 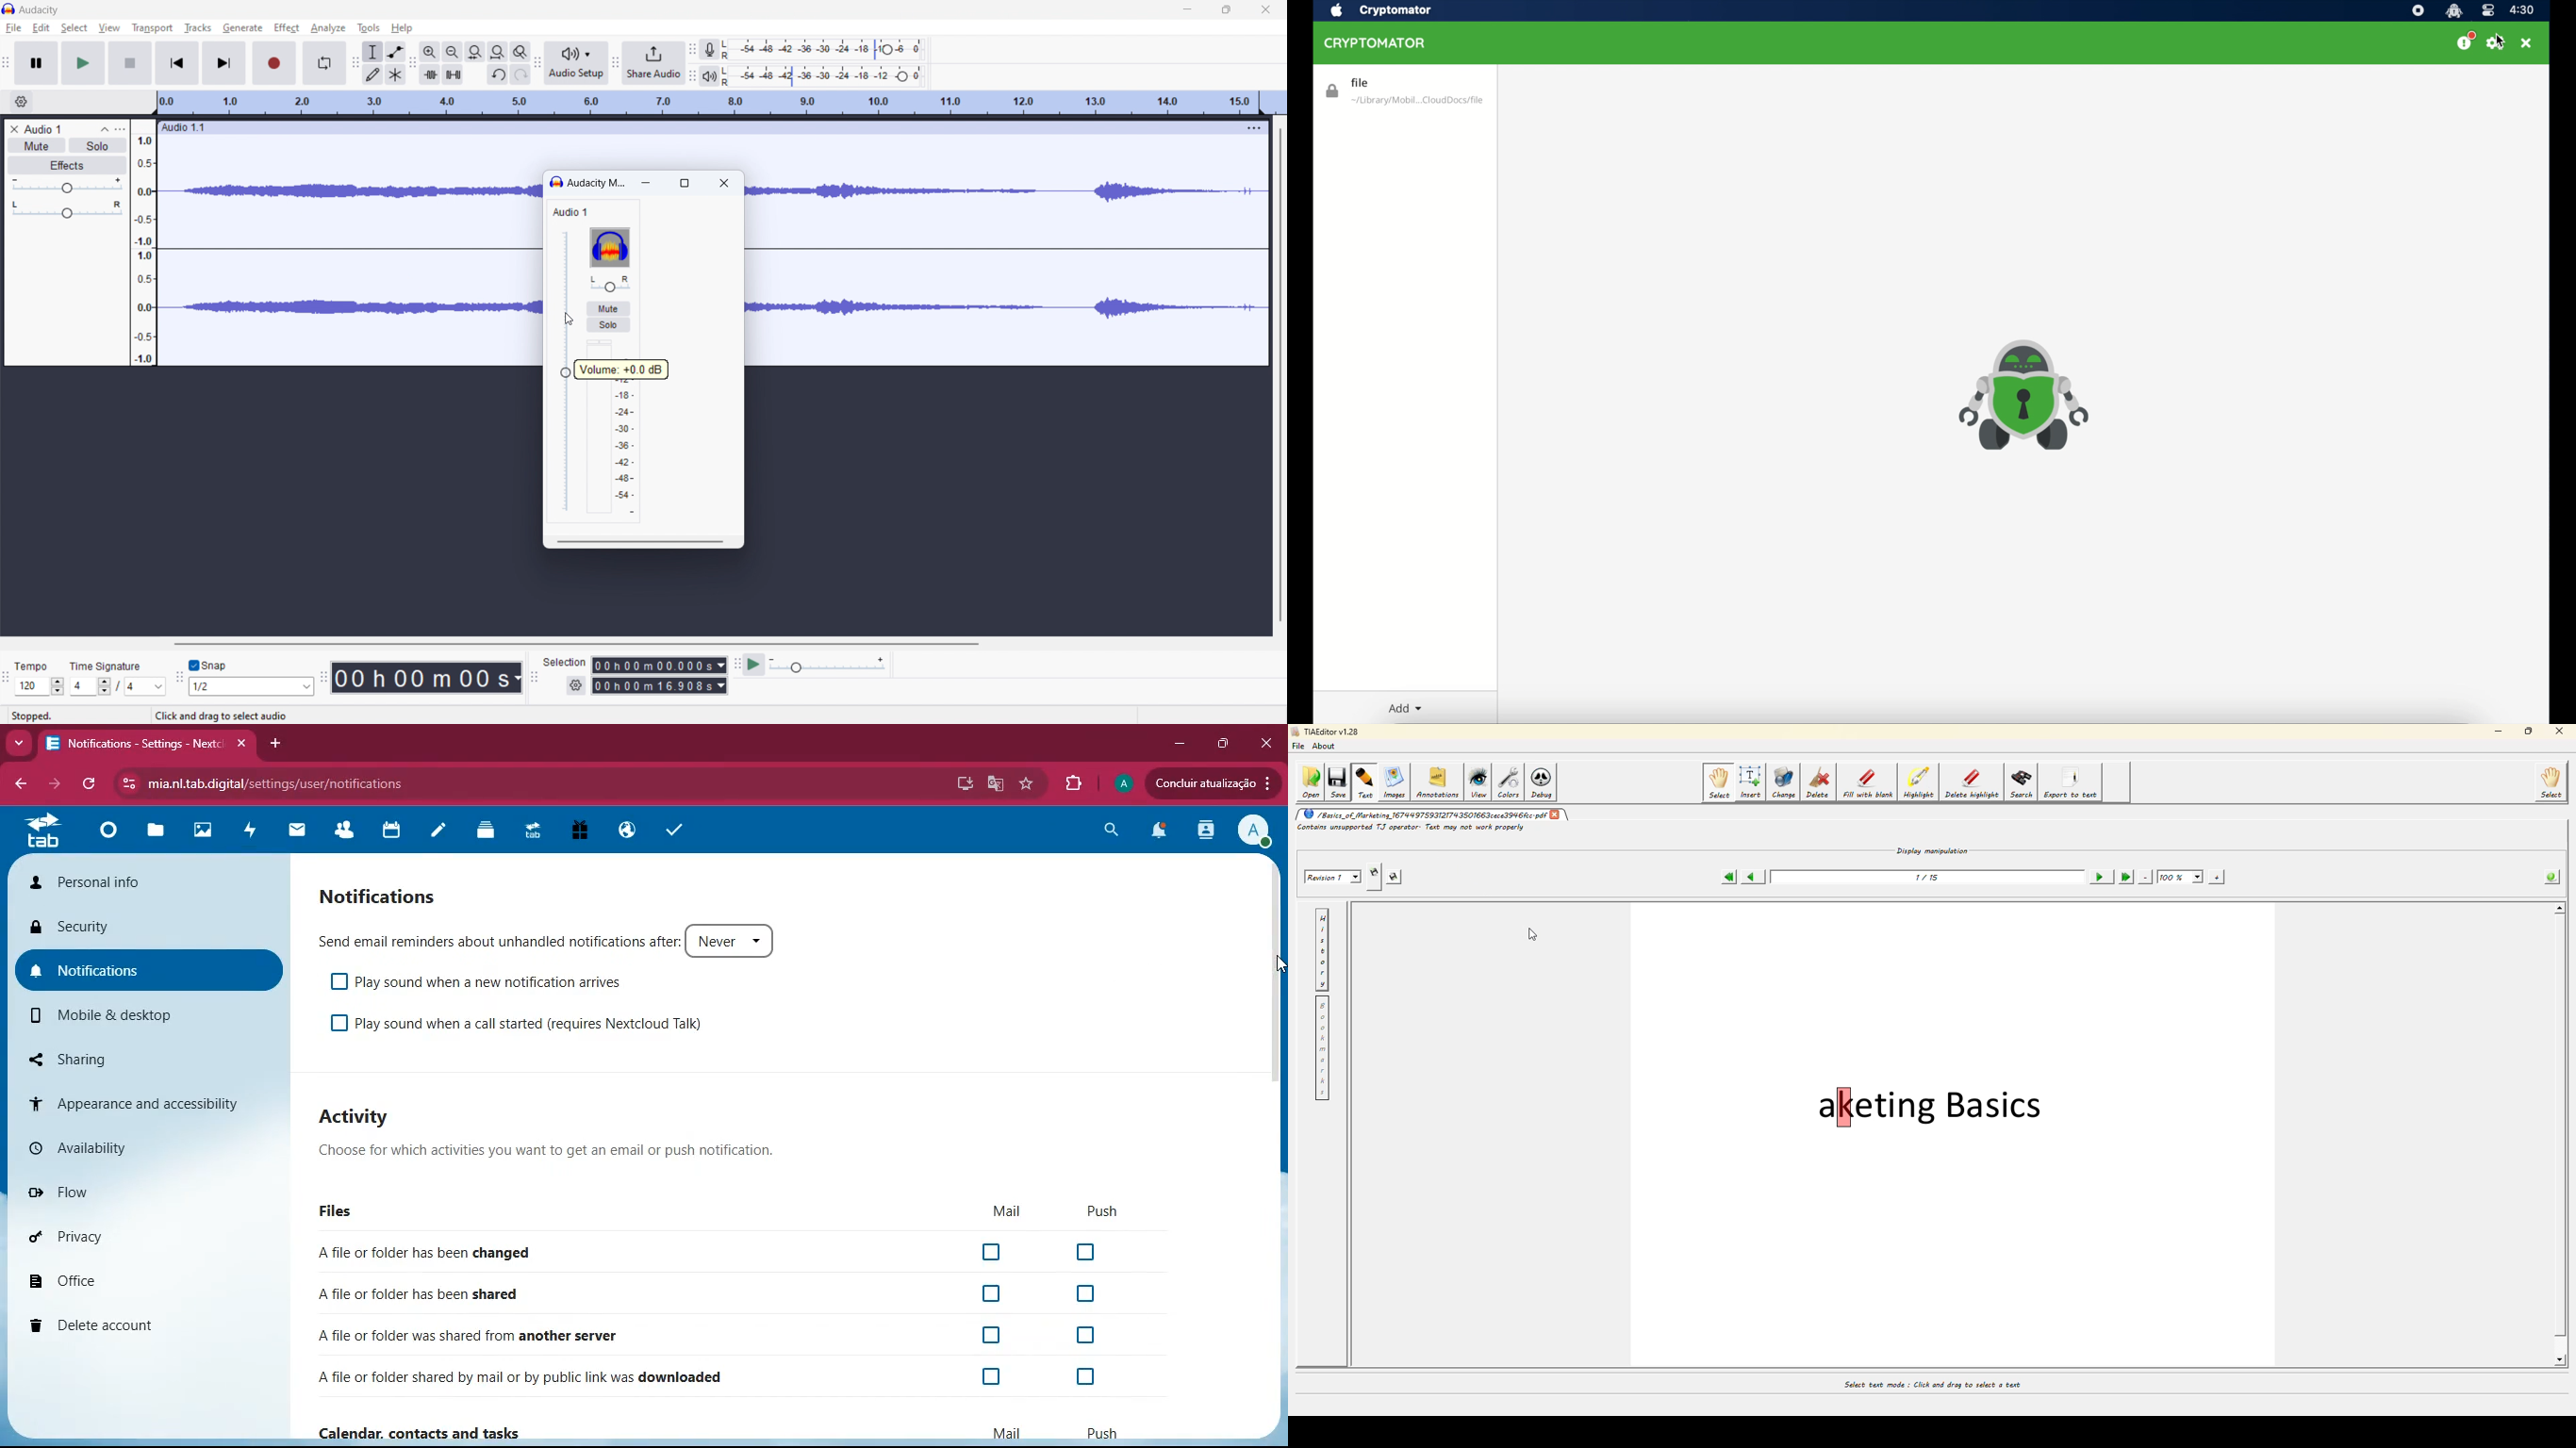 What do you see at coordinates (372, 51) in the screenshot?
I see `selection tool` at bounding box center [372, 51].